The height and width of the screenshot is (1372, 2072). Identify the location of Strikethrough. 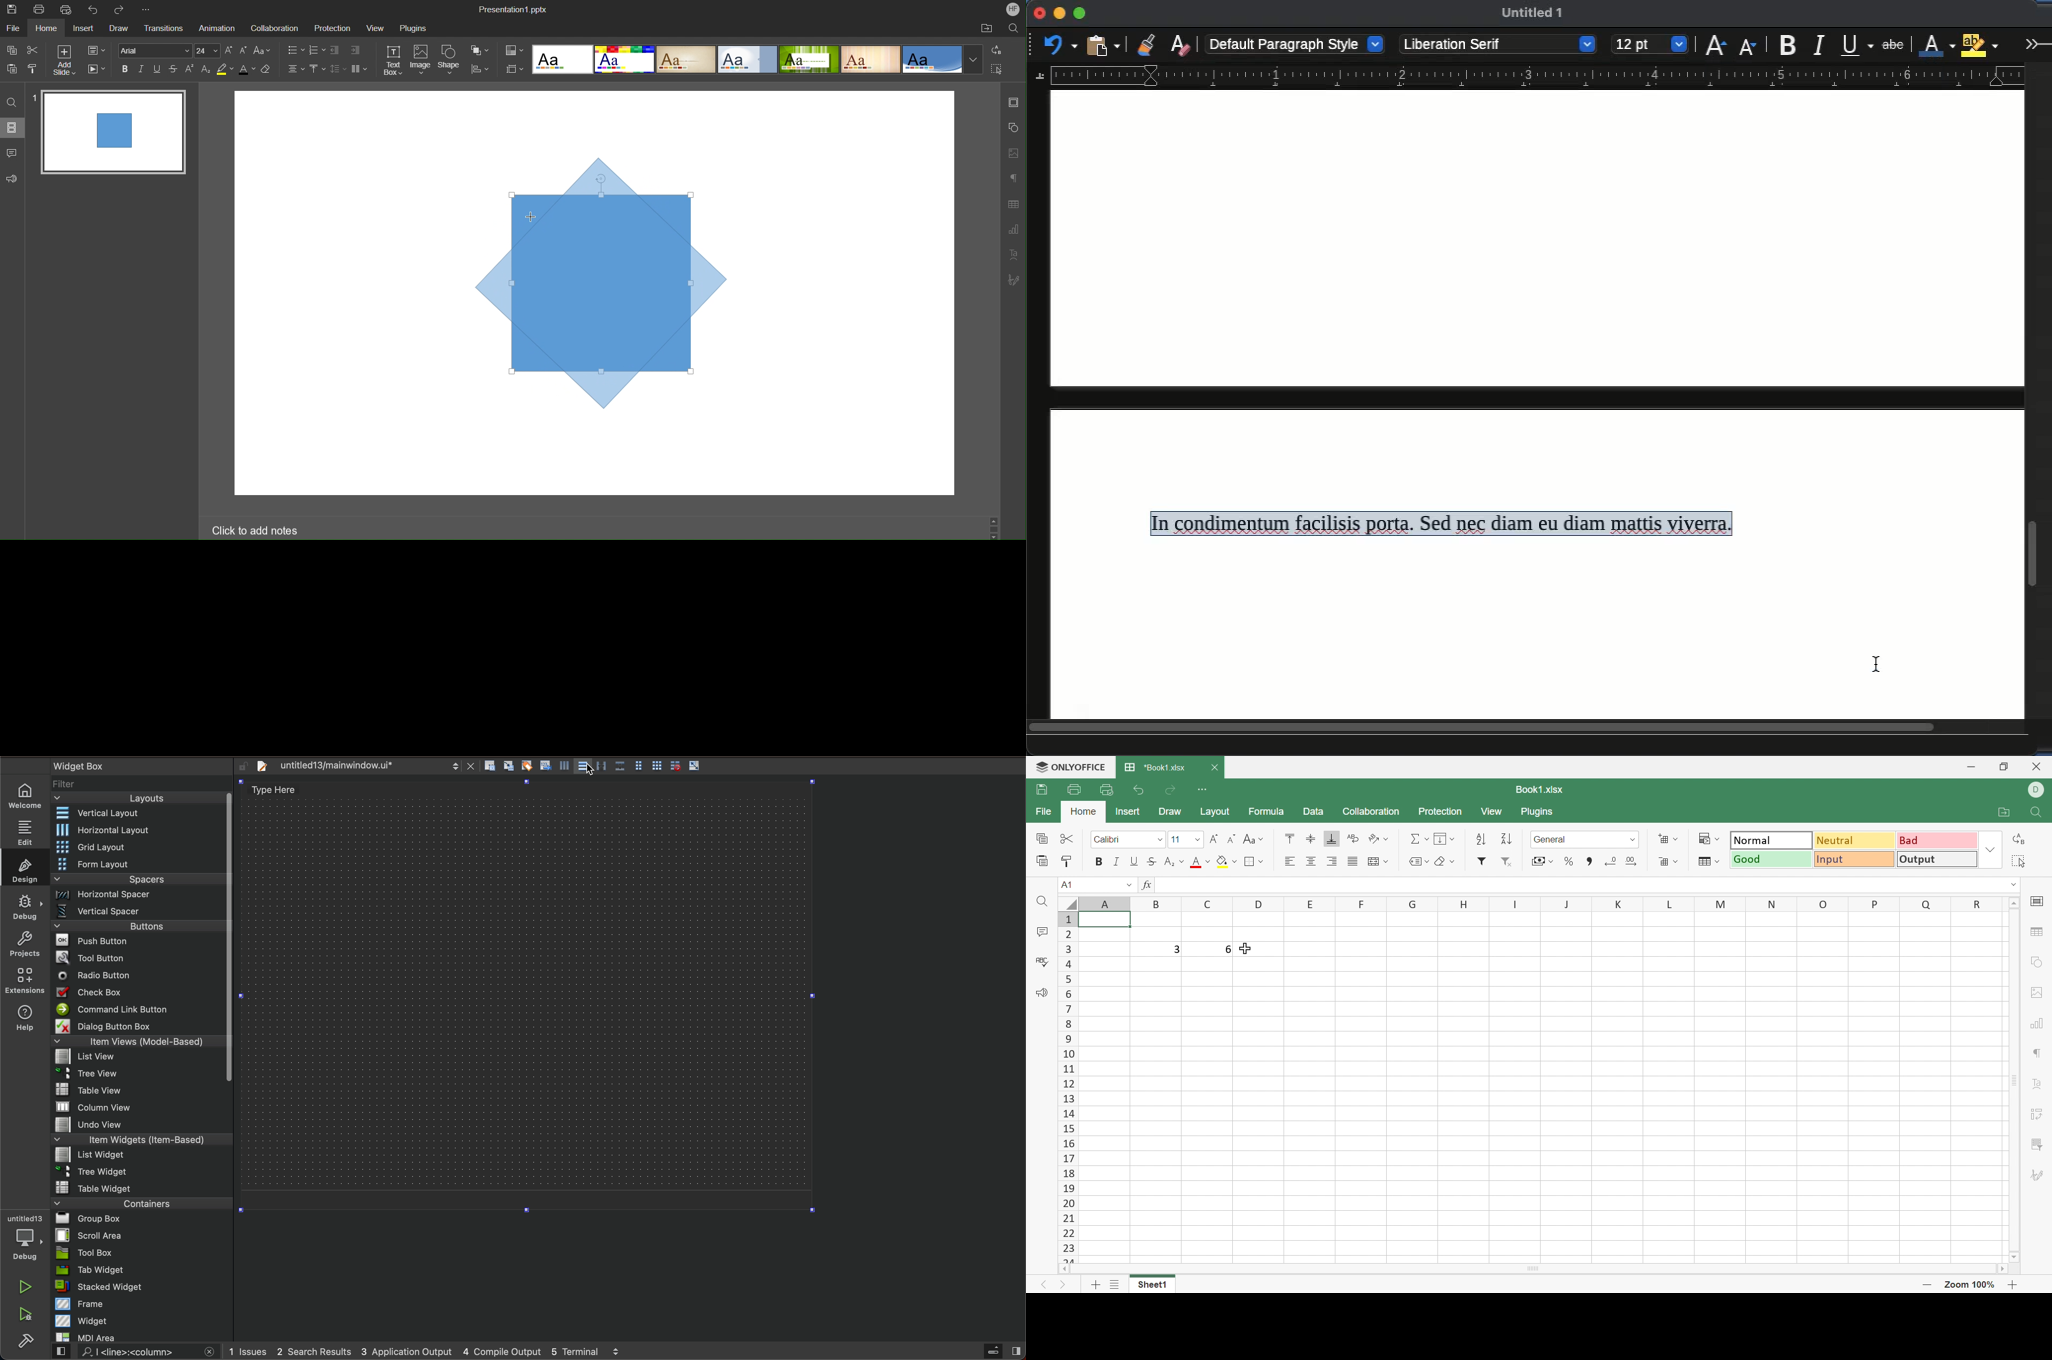
(173, 70).